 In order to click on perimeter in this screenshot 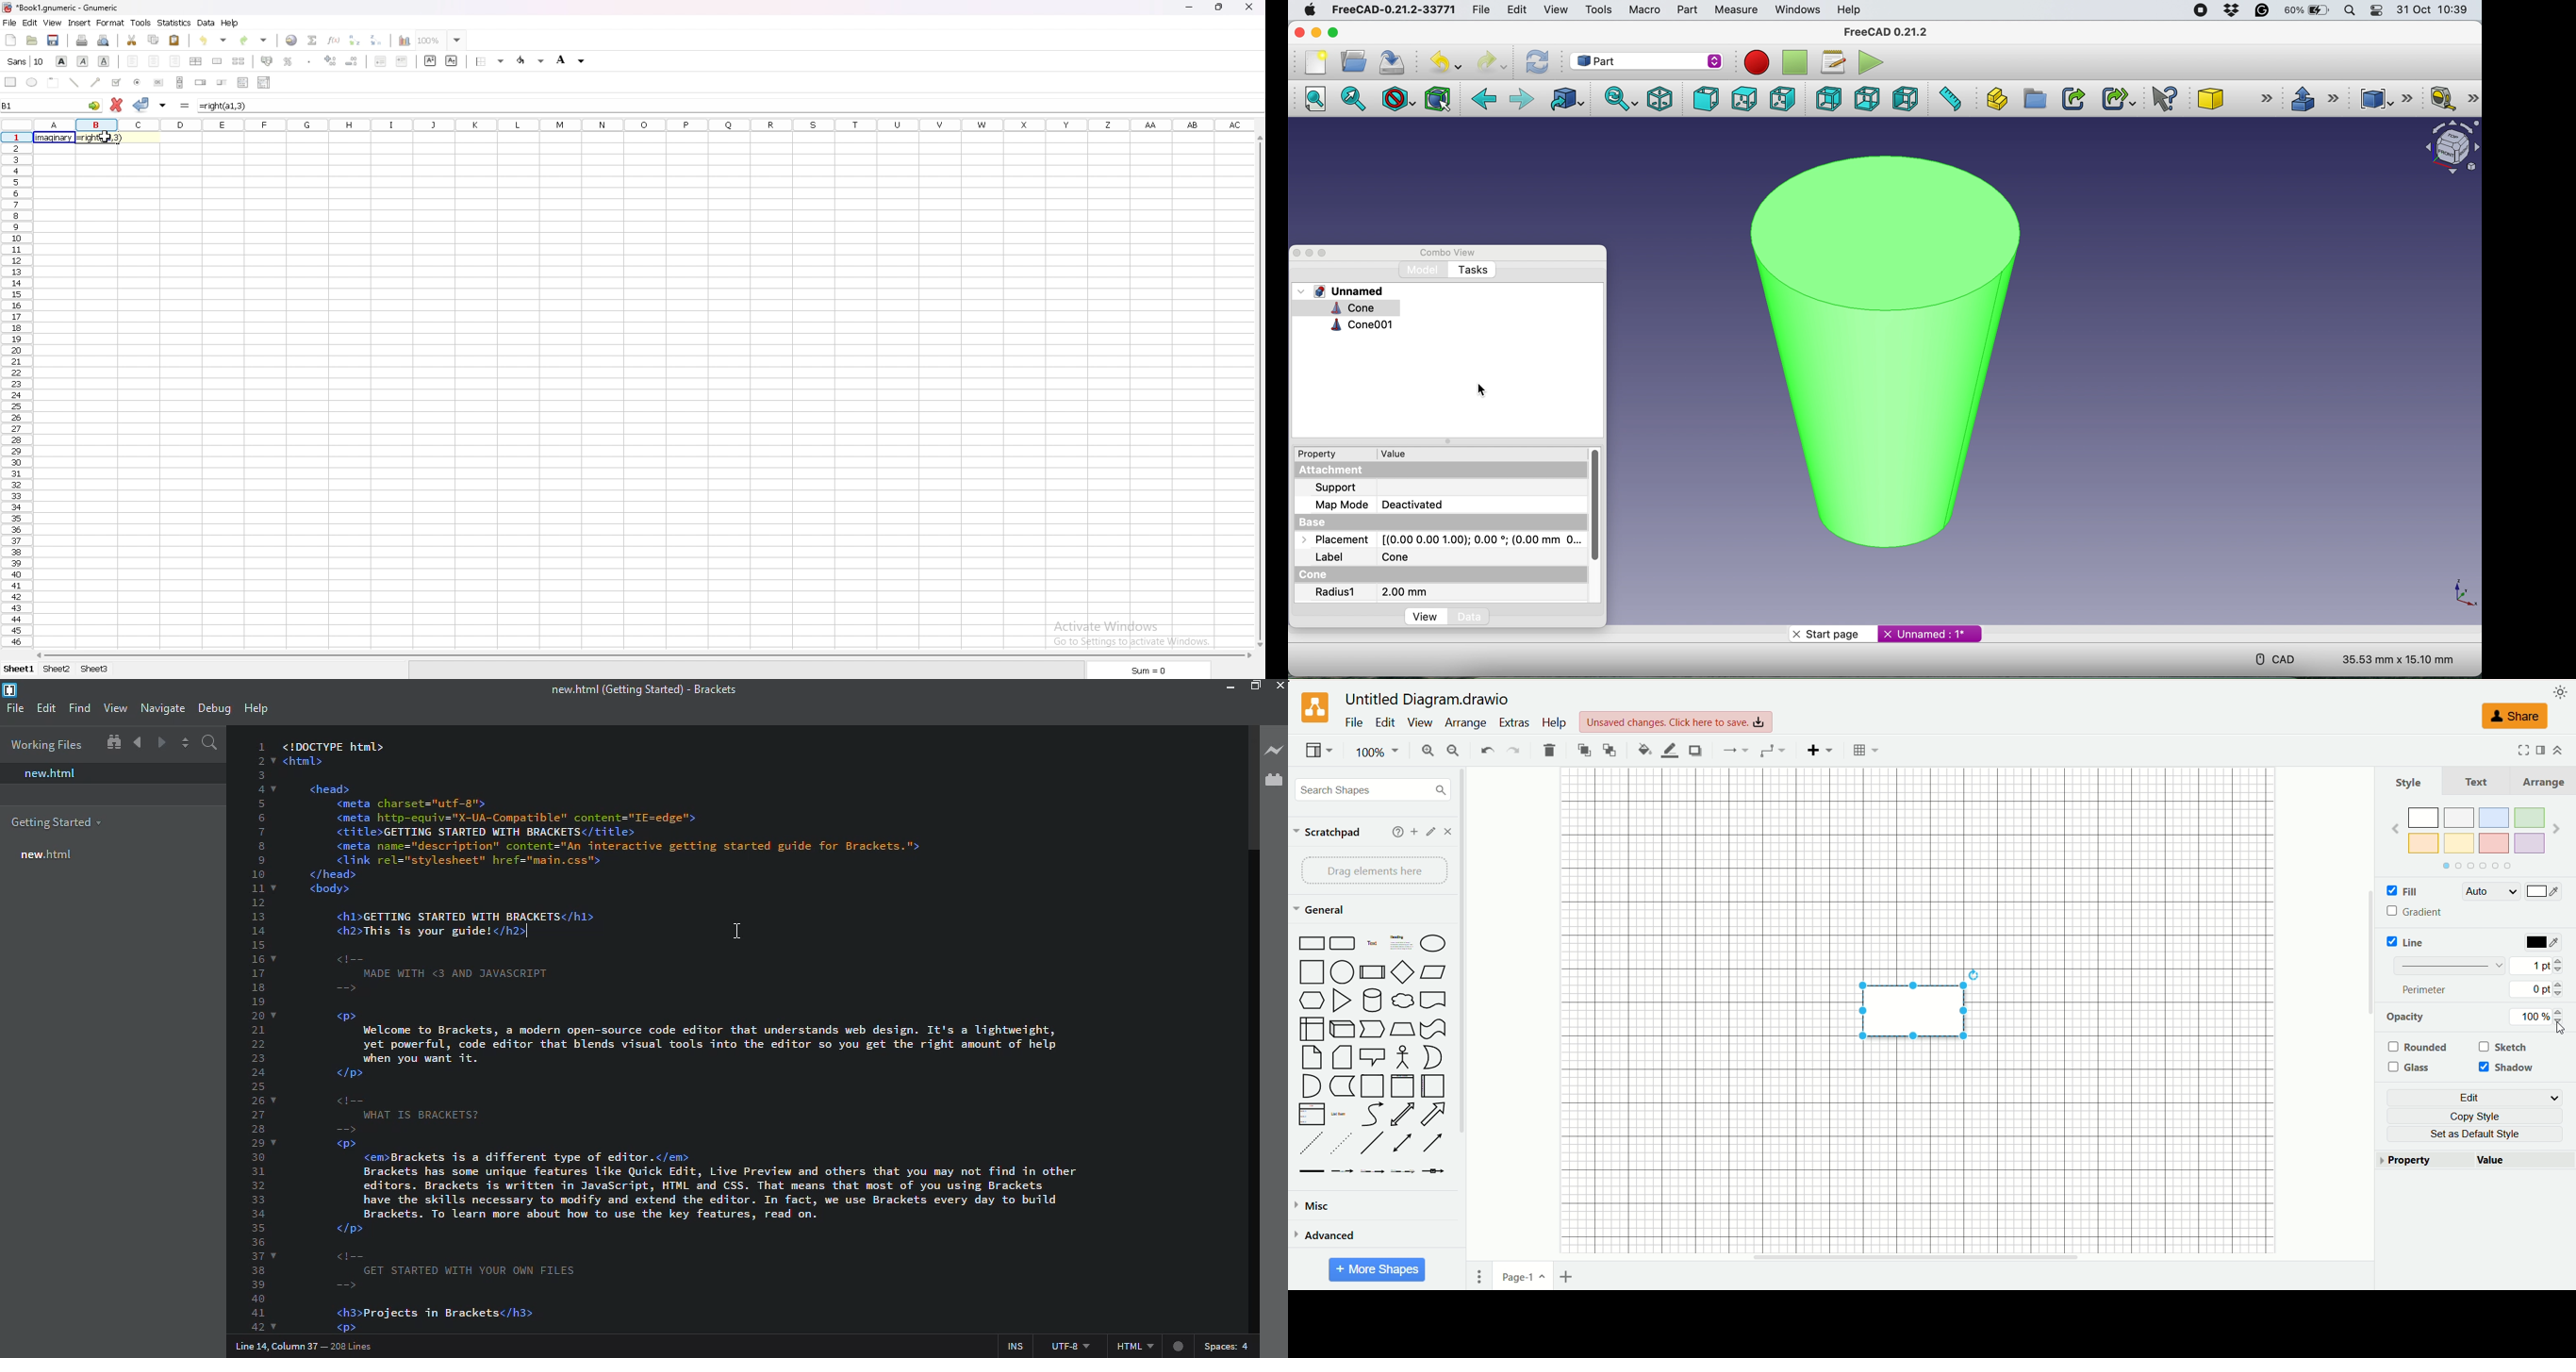, I will do `click(2426, 990)`.